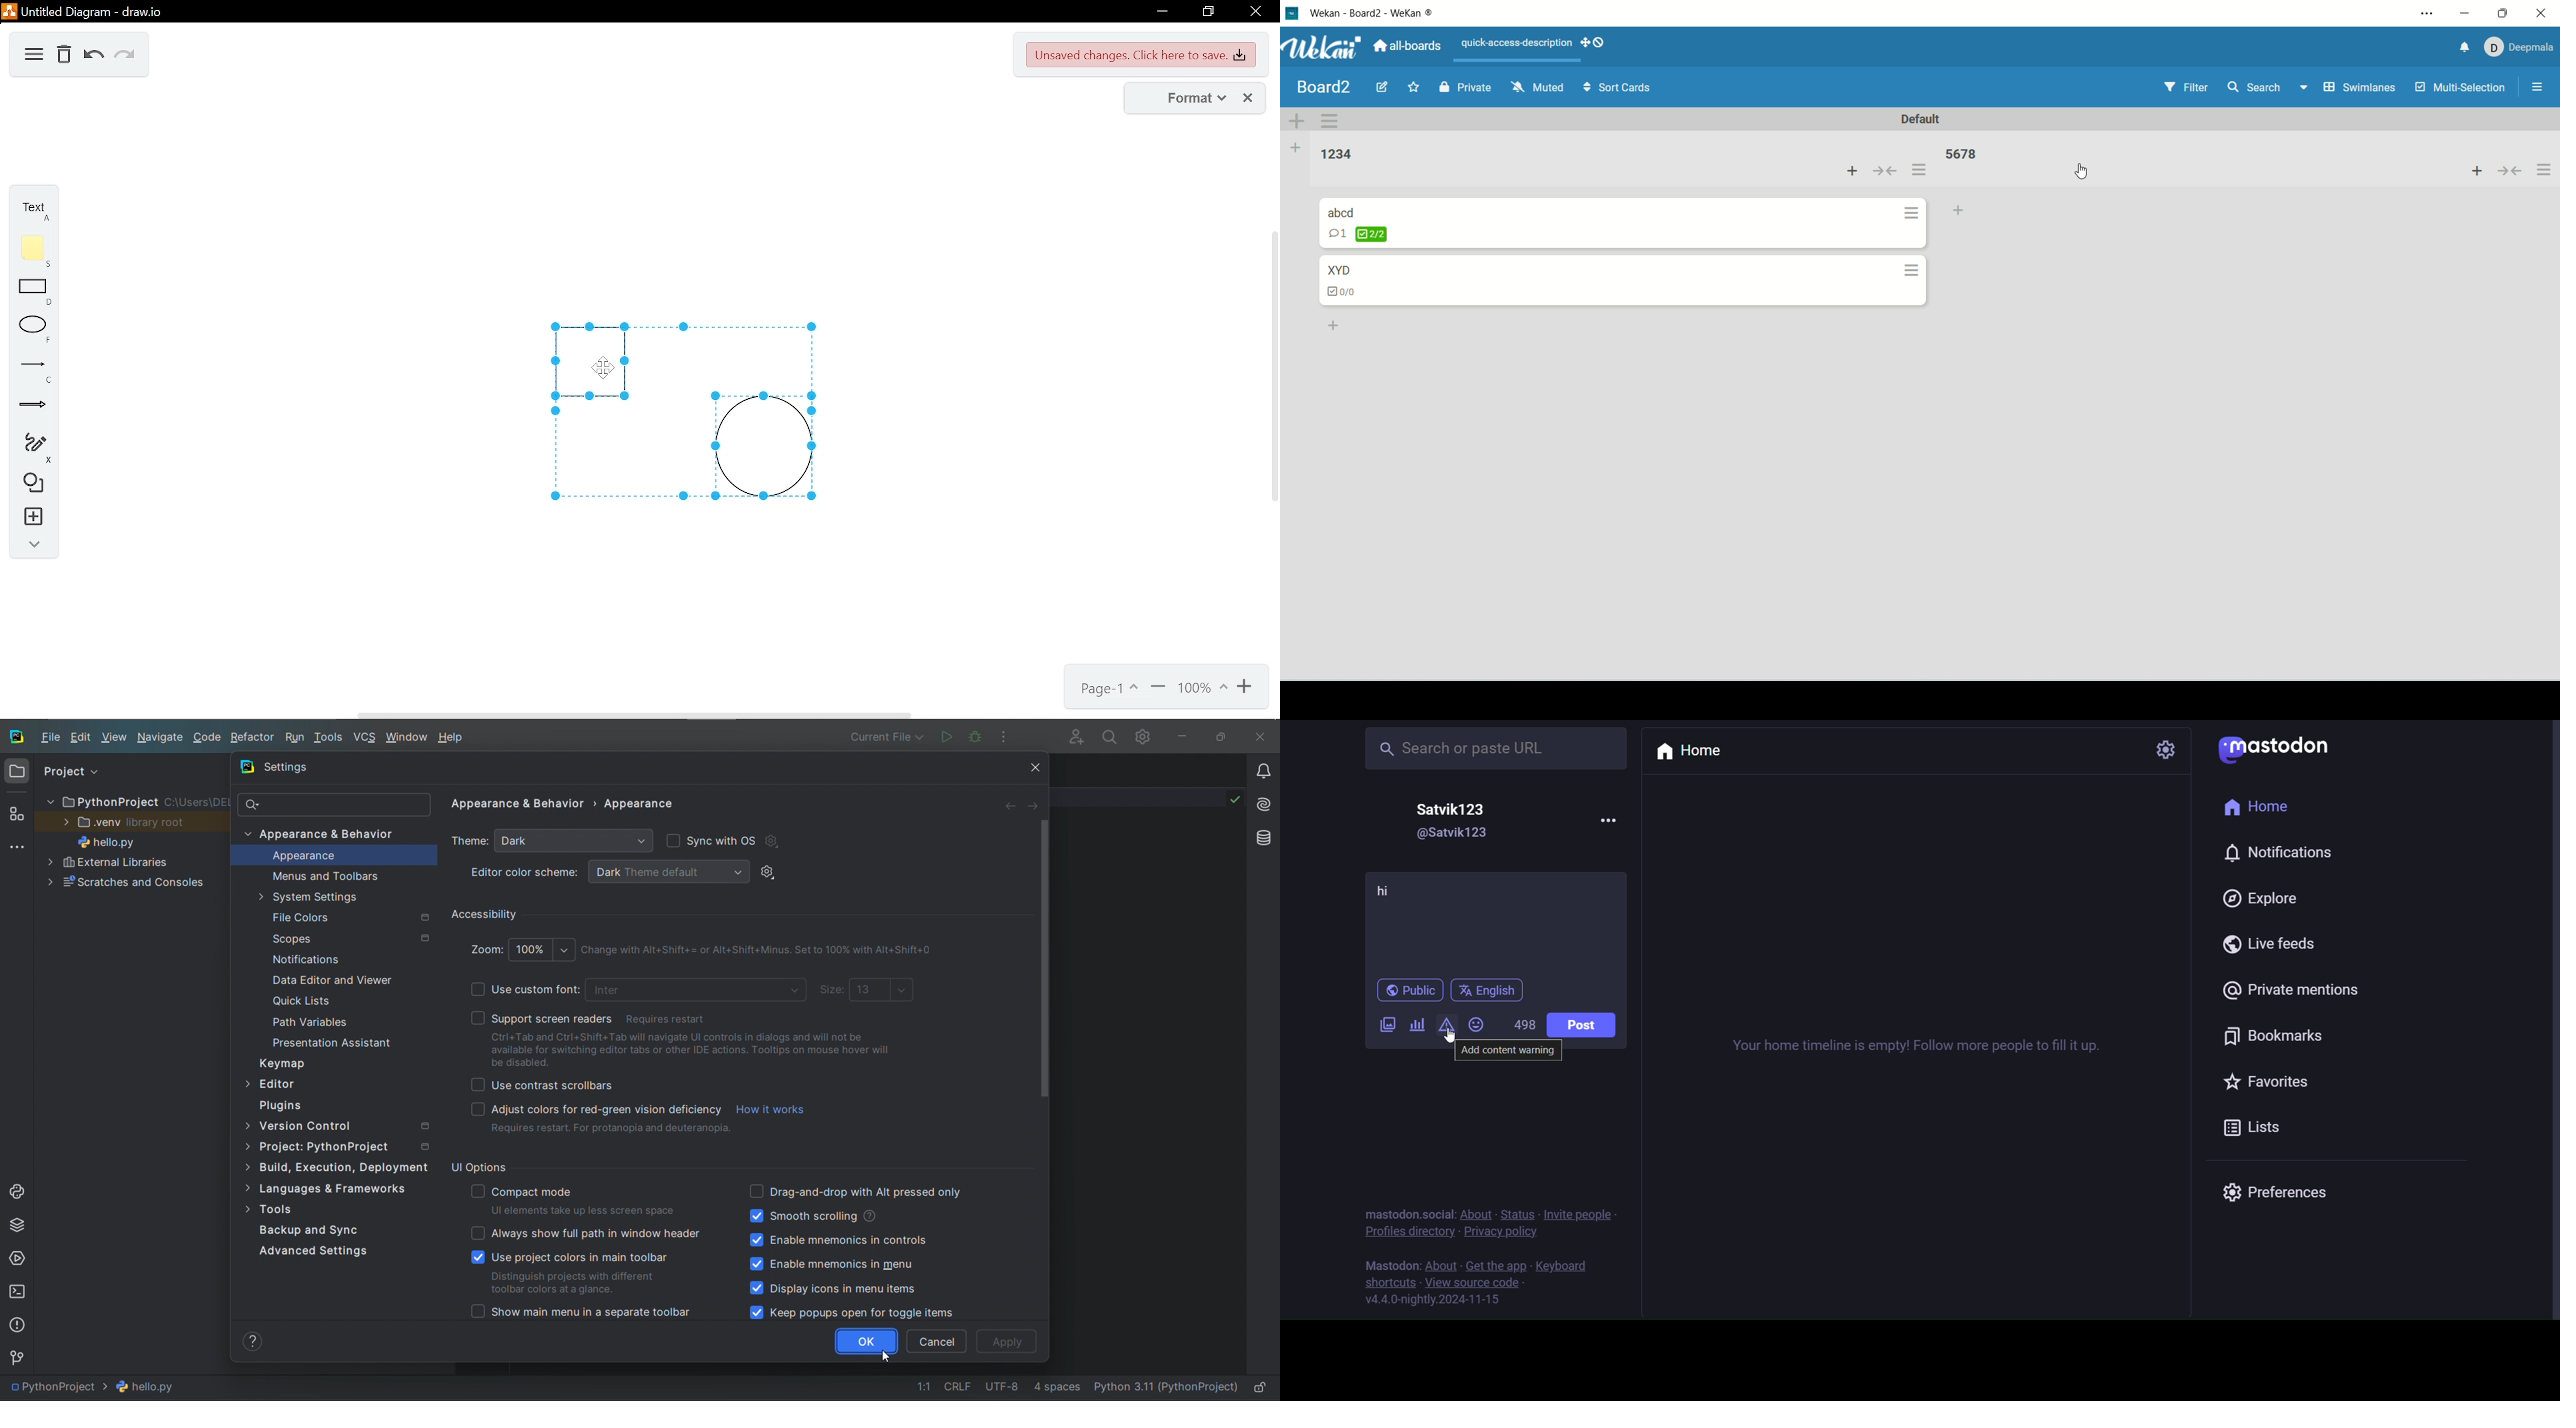  What do you see at coordinates (1479, 748) in the screenshot?
I see `search` at bounding box center [1479, 748].